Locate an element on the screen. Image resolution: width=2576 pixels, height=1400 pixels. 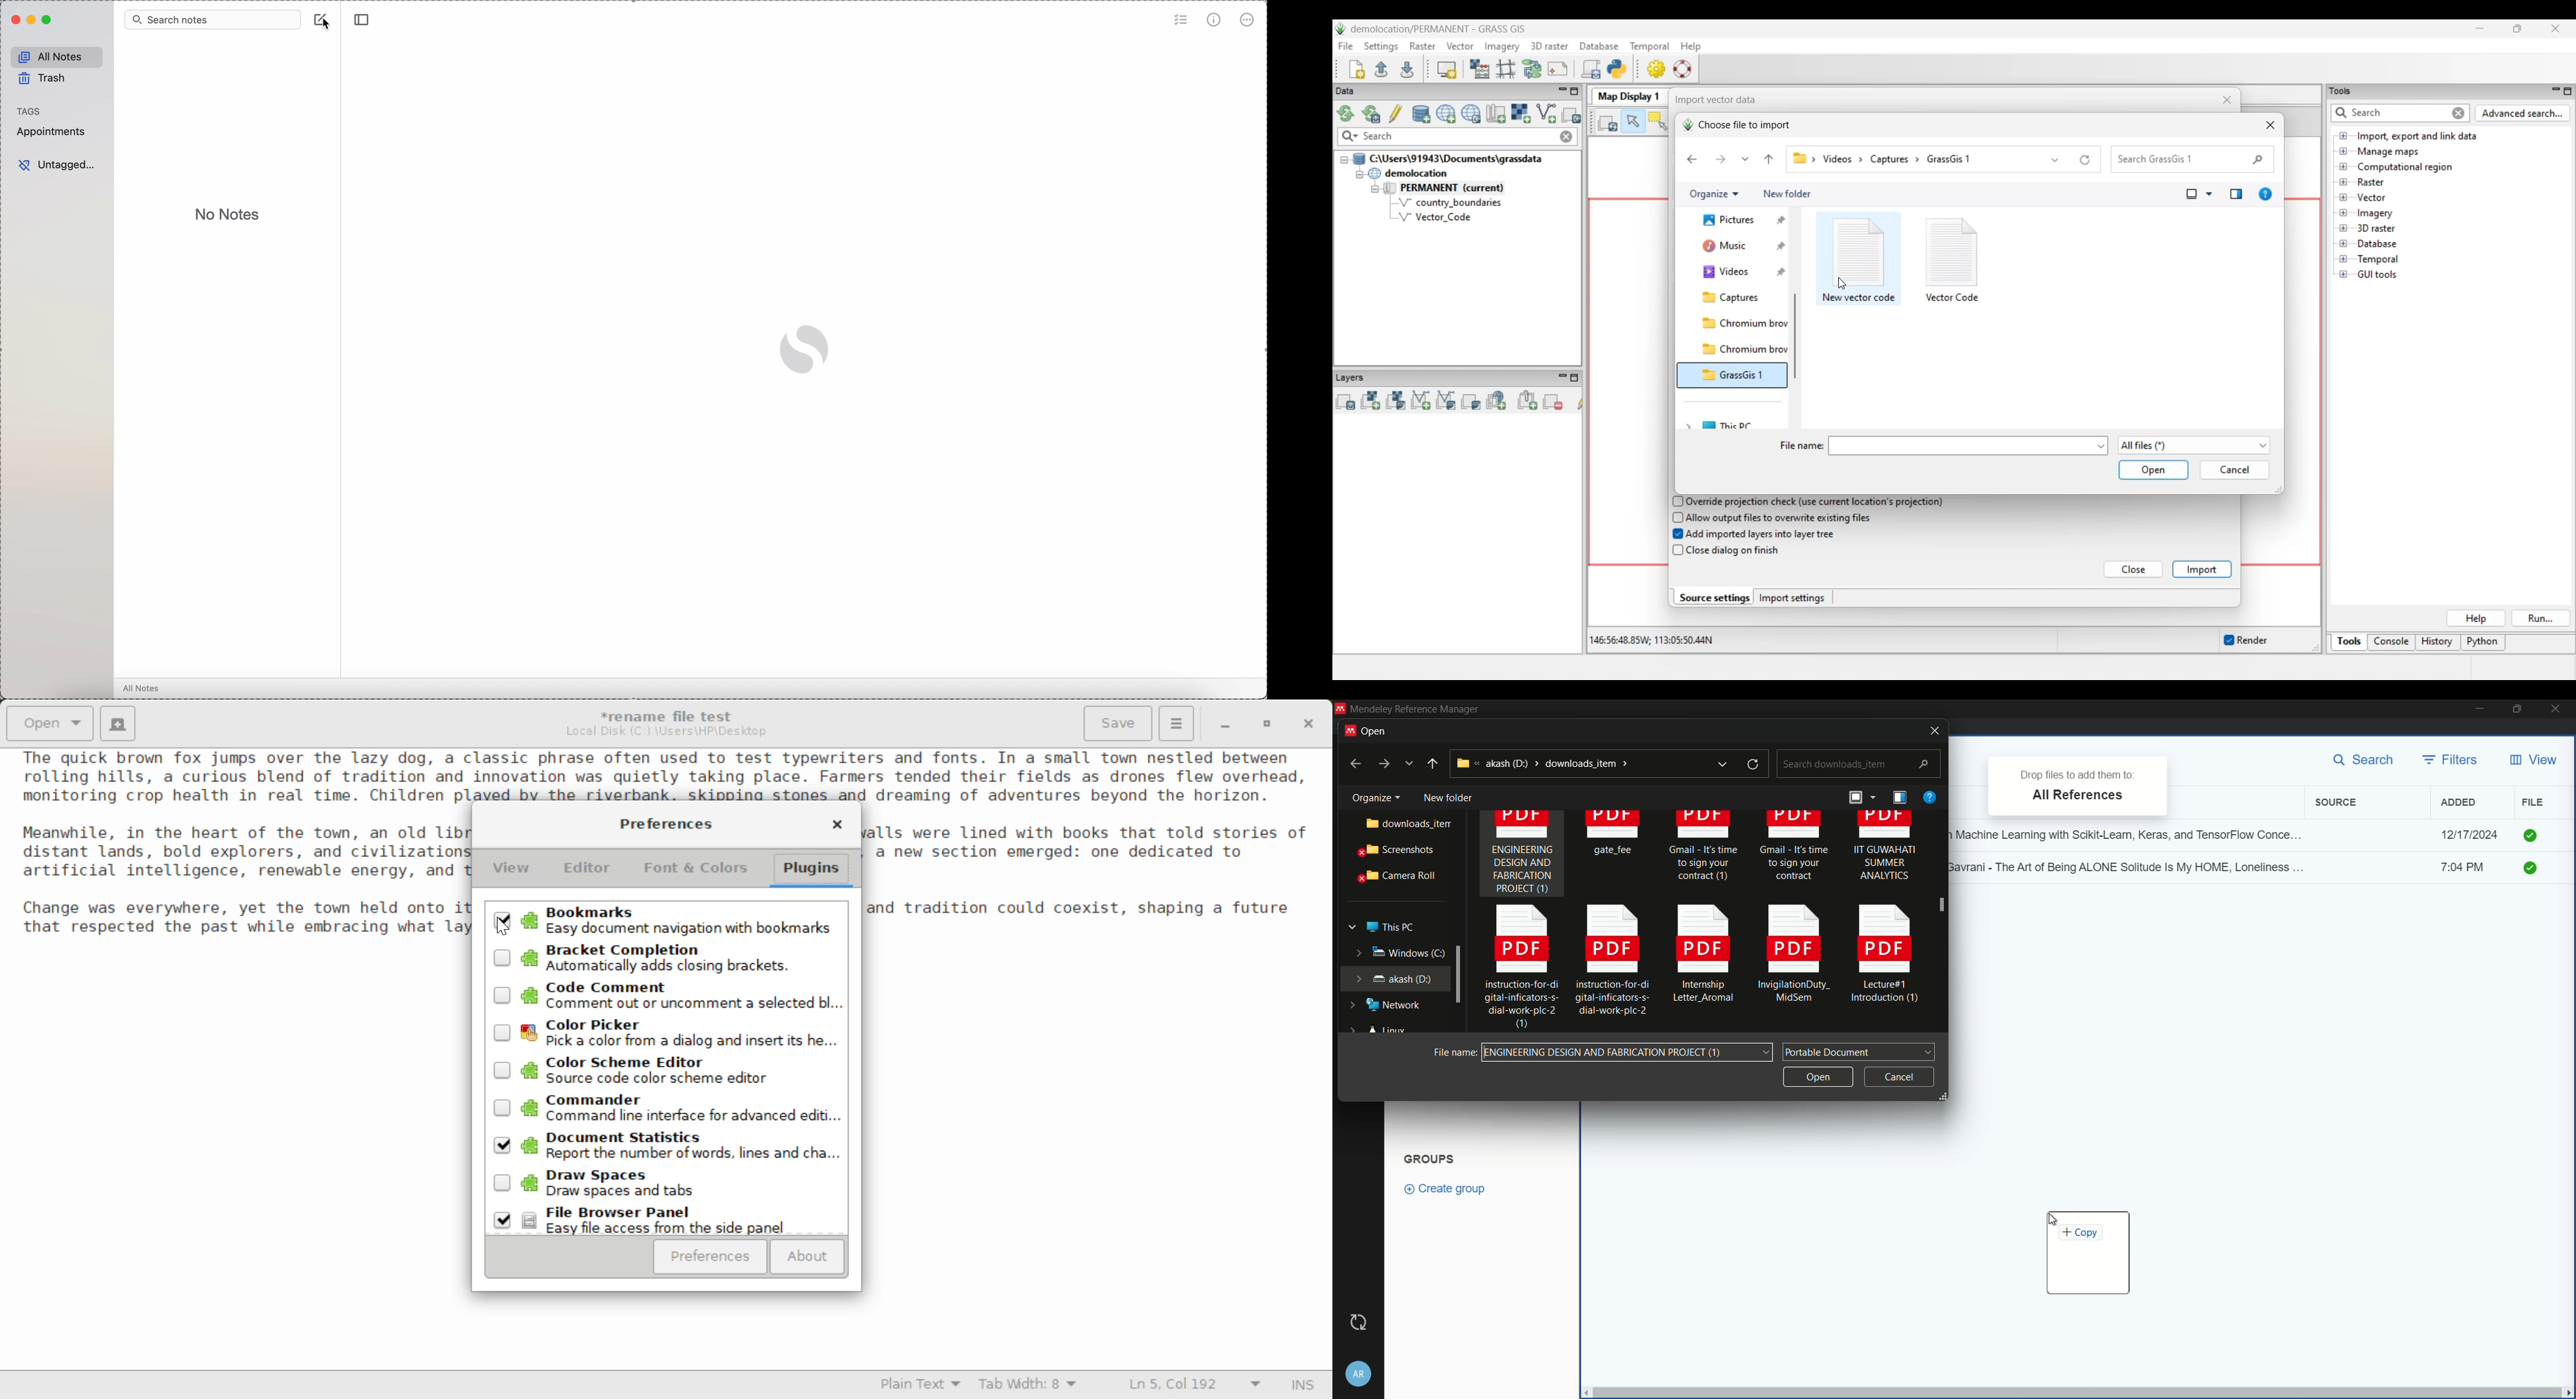
file name: ENGINEERING DESIGN AND FABRICATION PROJECT (1) is located at coordinates (1628, 1052).